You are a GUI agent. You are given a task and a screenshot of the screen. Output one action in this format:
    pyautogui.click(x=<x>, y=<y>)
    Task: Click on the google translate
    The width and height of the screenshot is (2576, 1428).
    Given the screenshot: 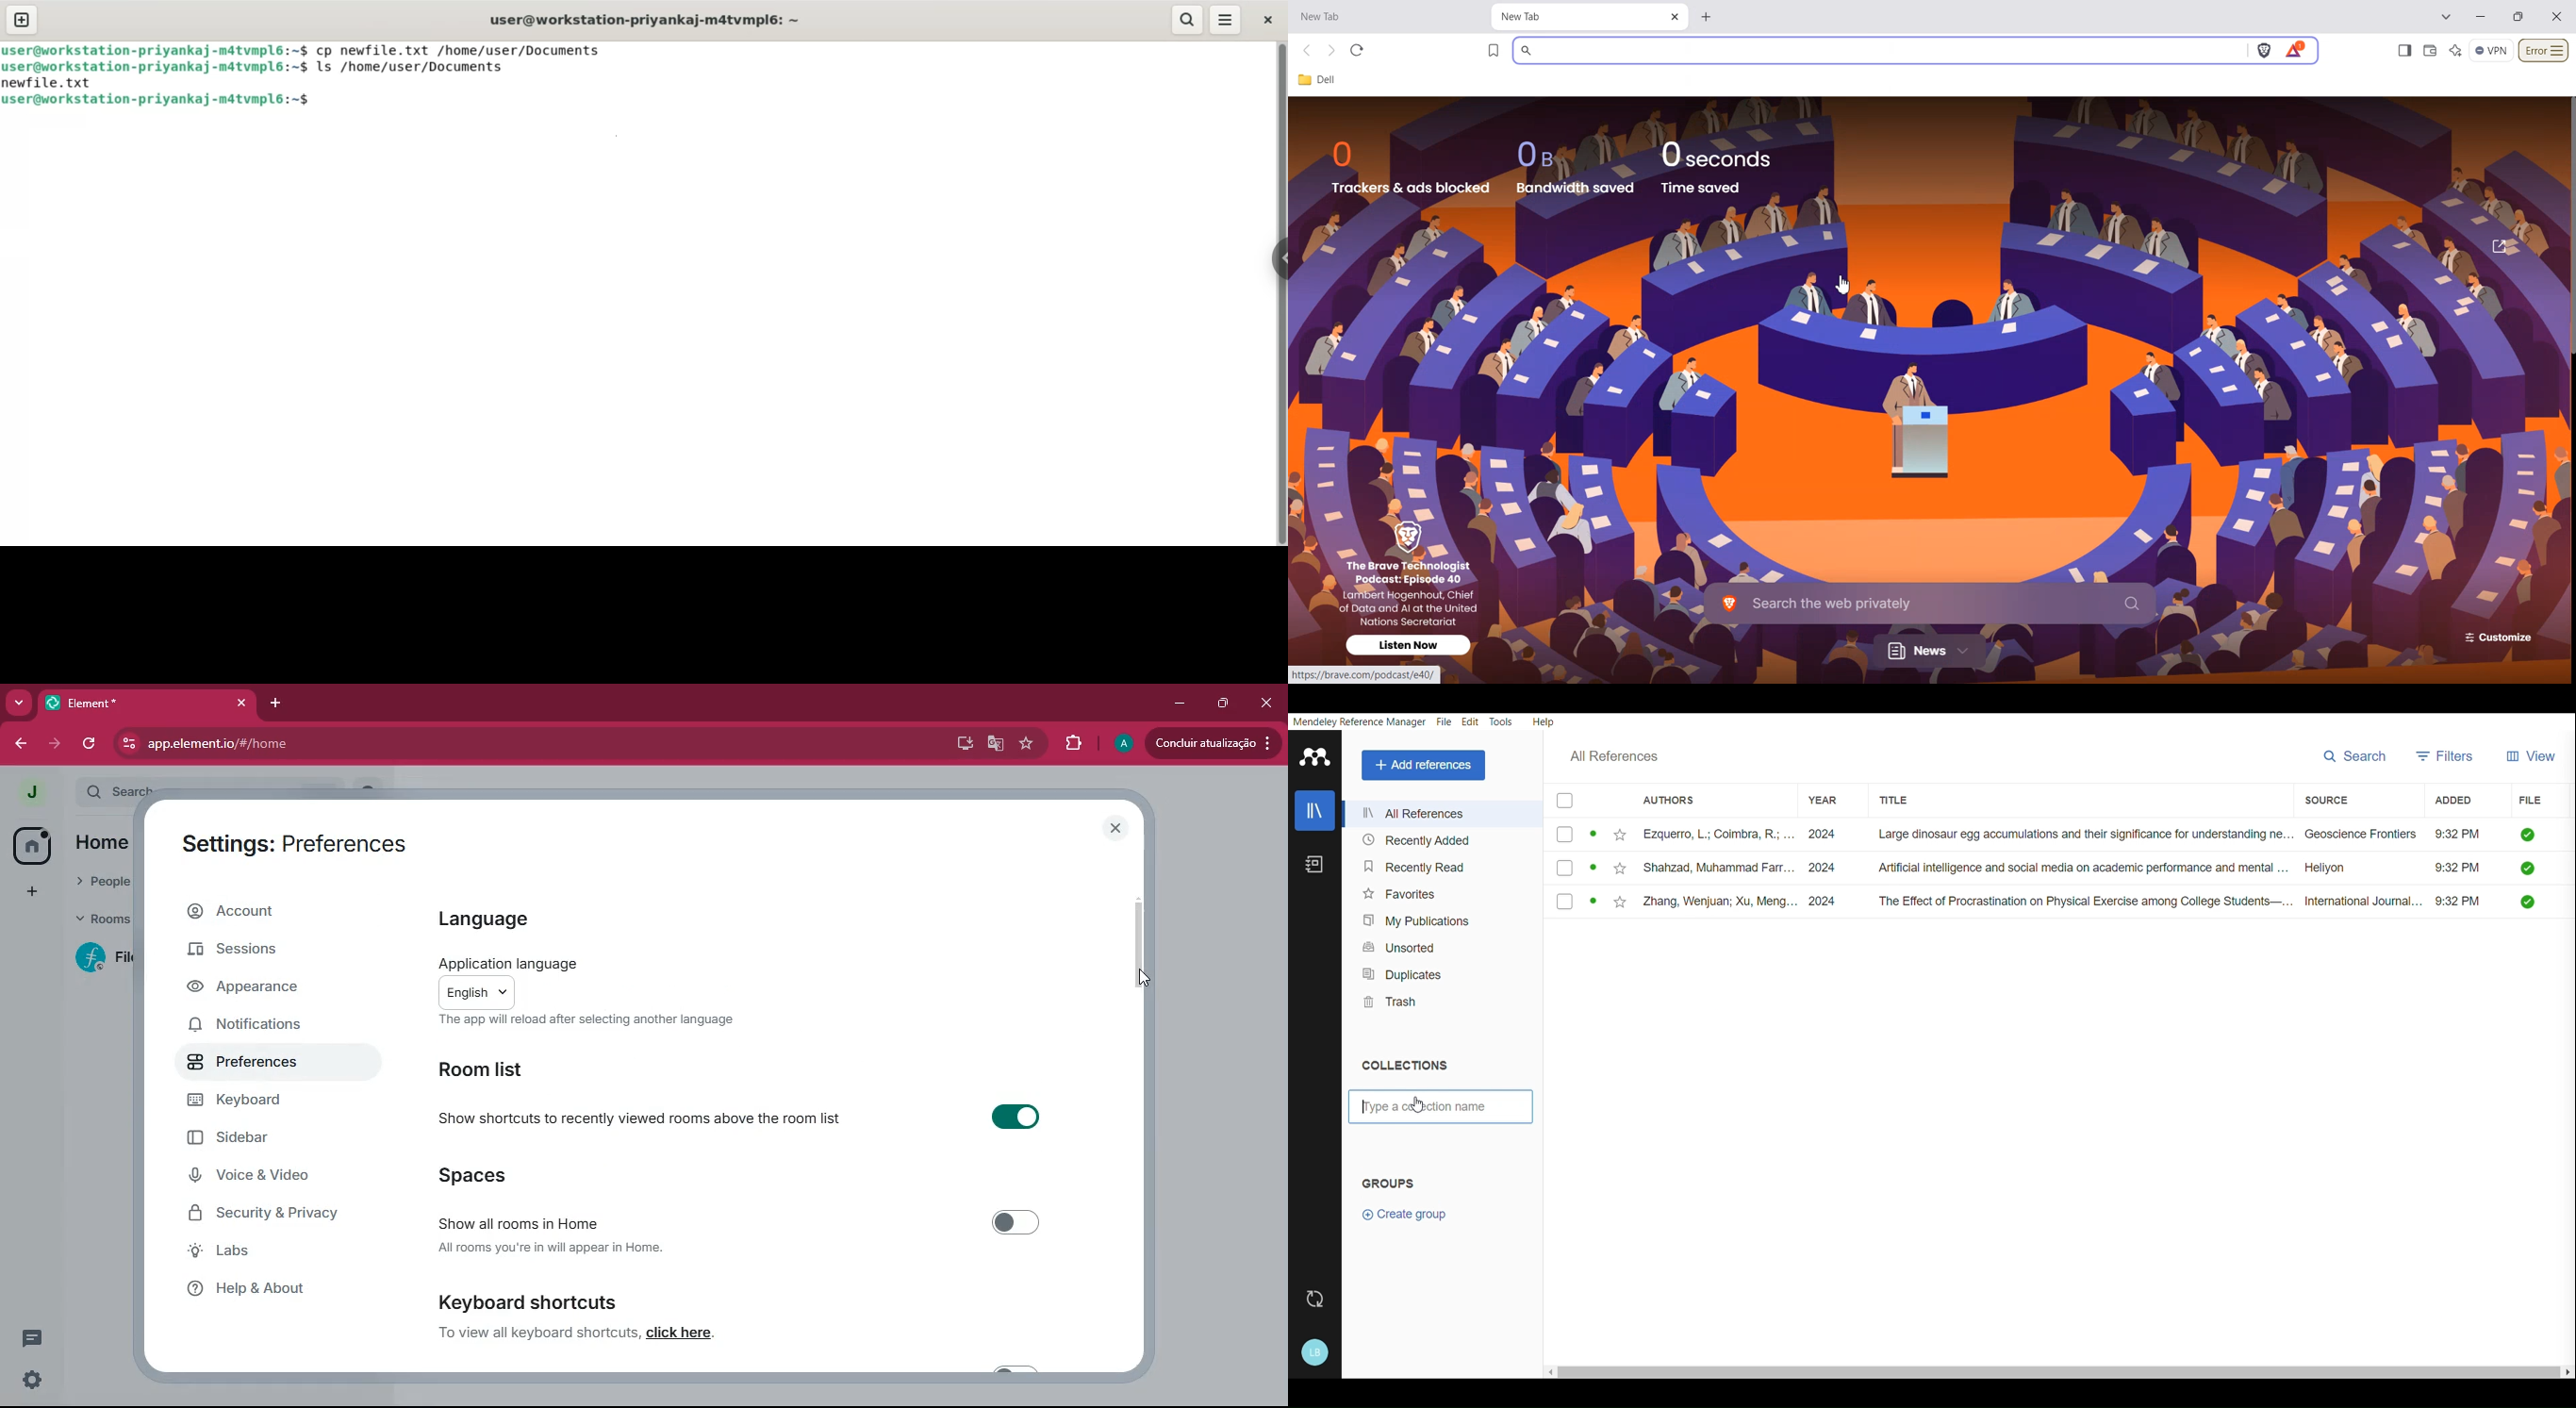 What is the action you would take?
    pyautogui.click(x=995, y=744)
    